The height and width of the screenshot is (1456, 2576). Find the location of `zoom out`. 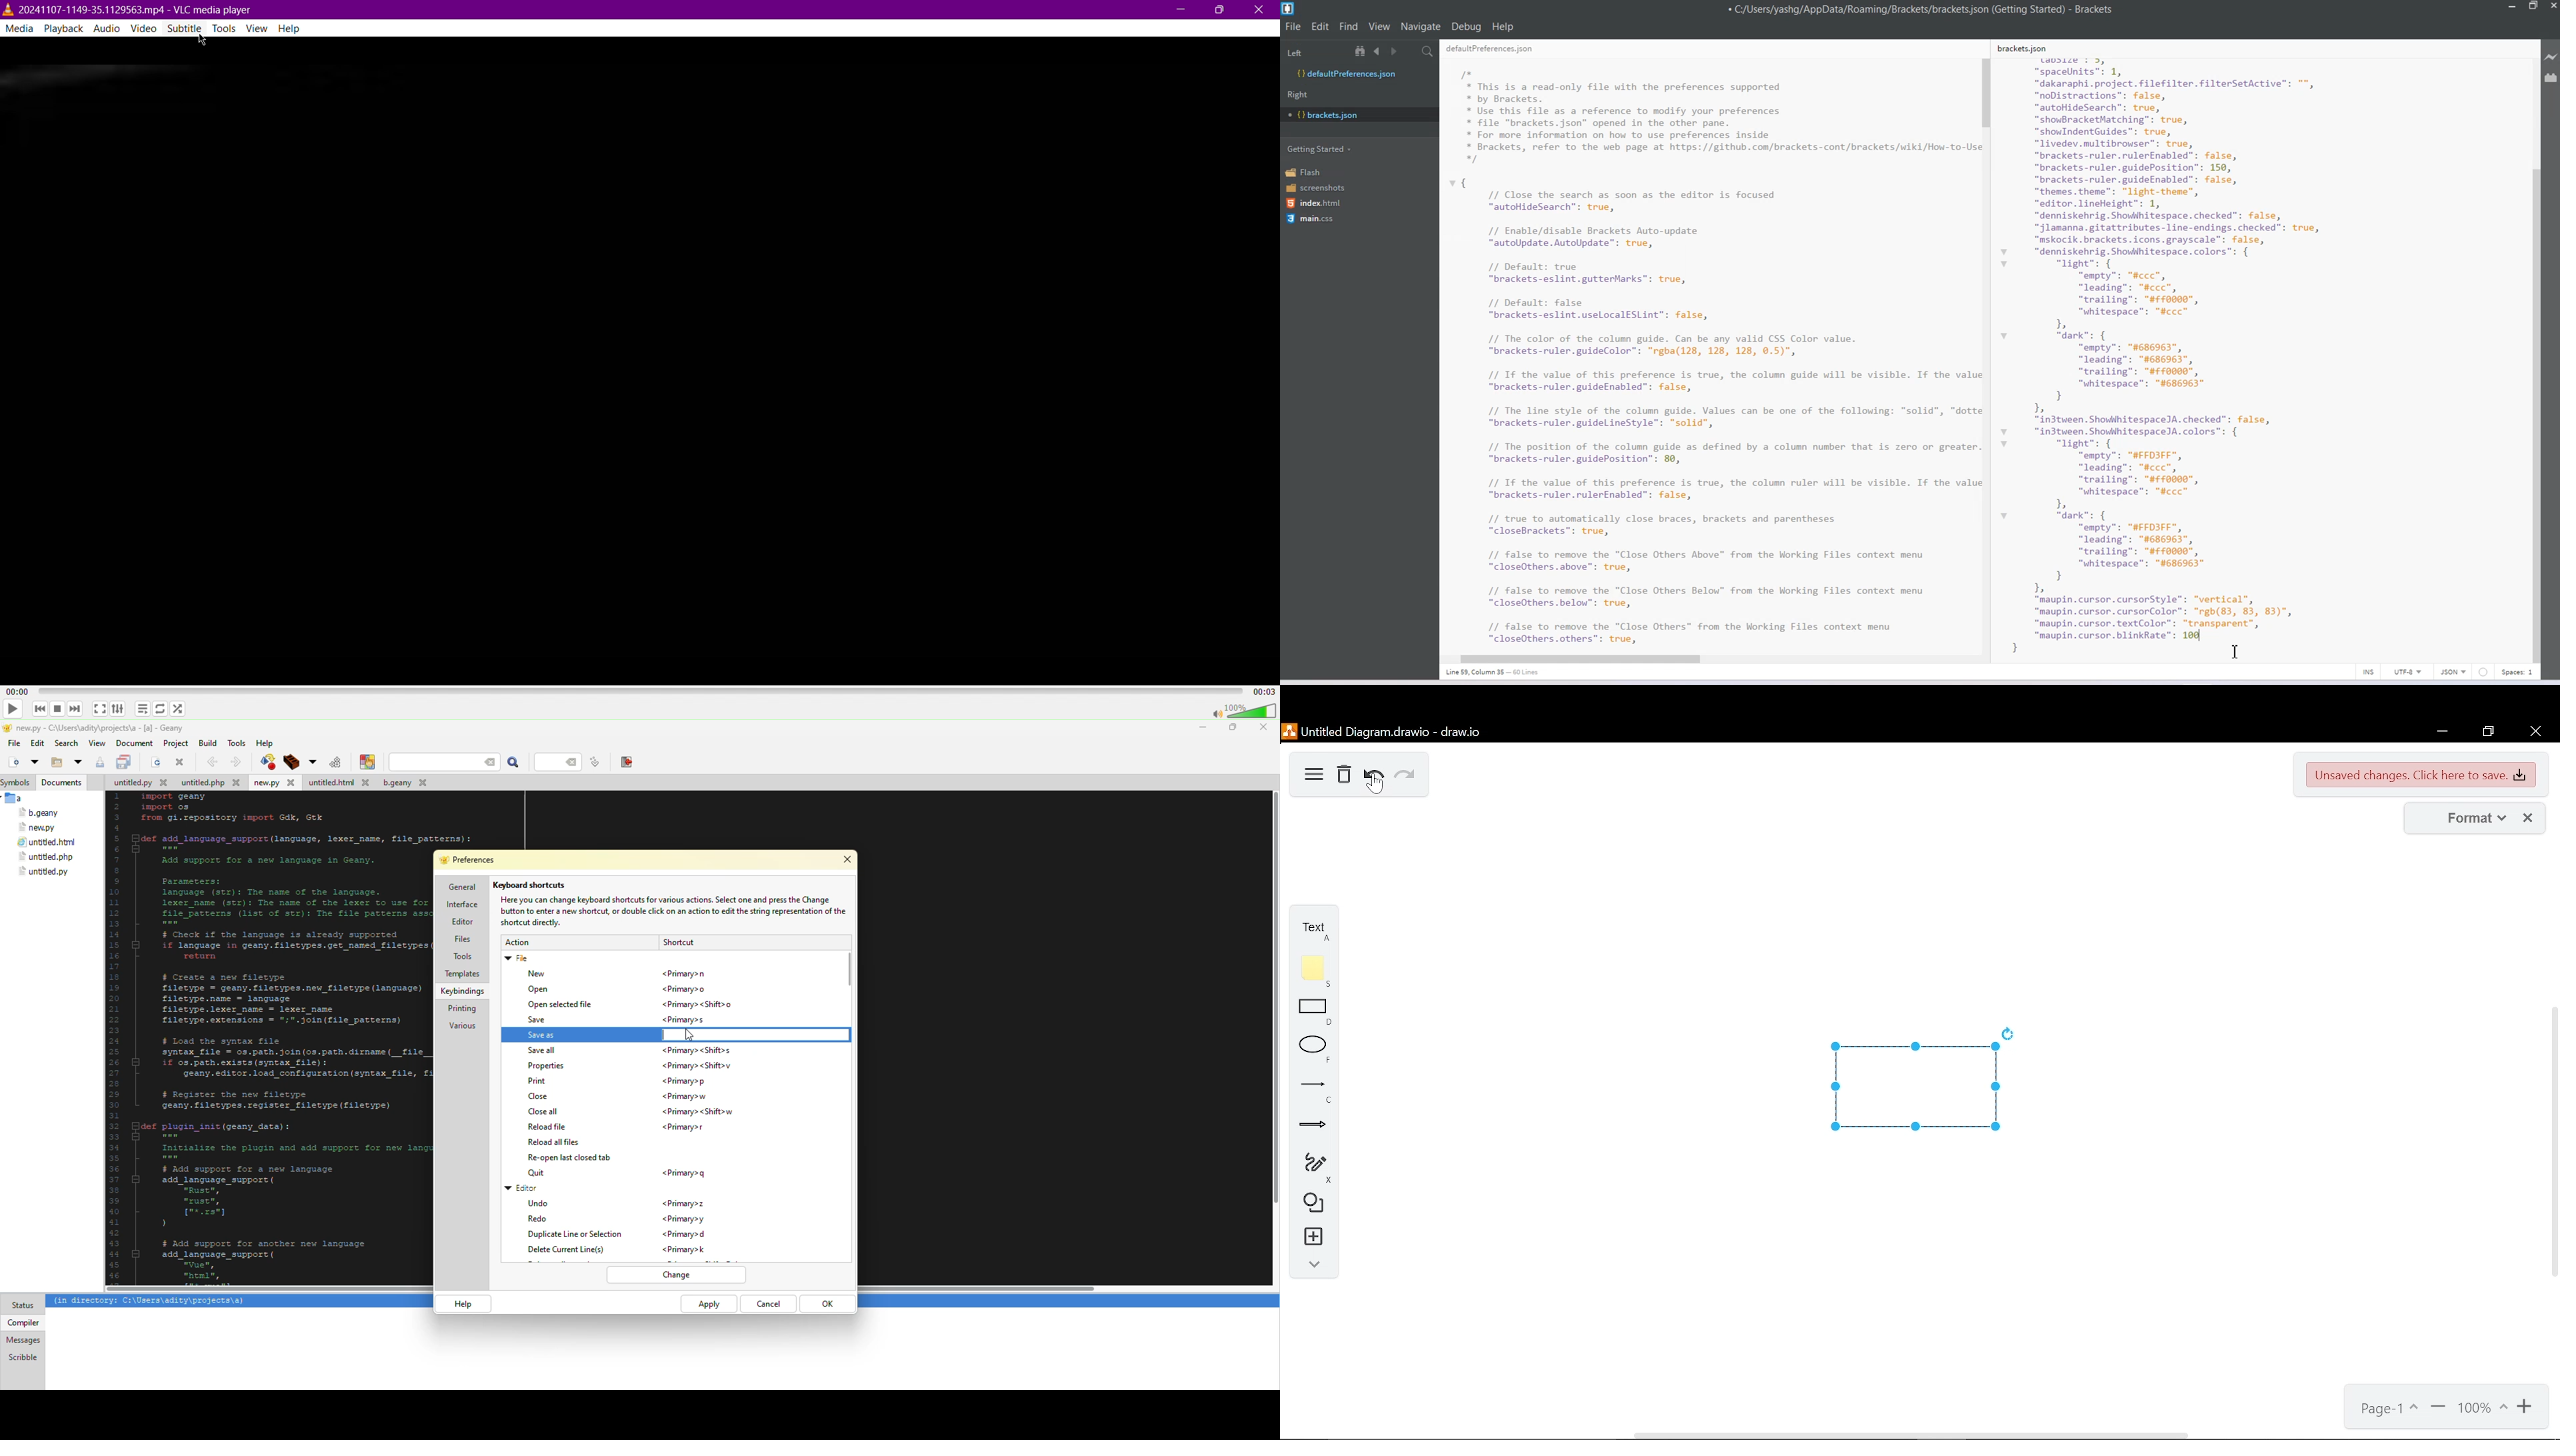

zoom out is located at coordinates (2439, 1410).